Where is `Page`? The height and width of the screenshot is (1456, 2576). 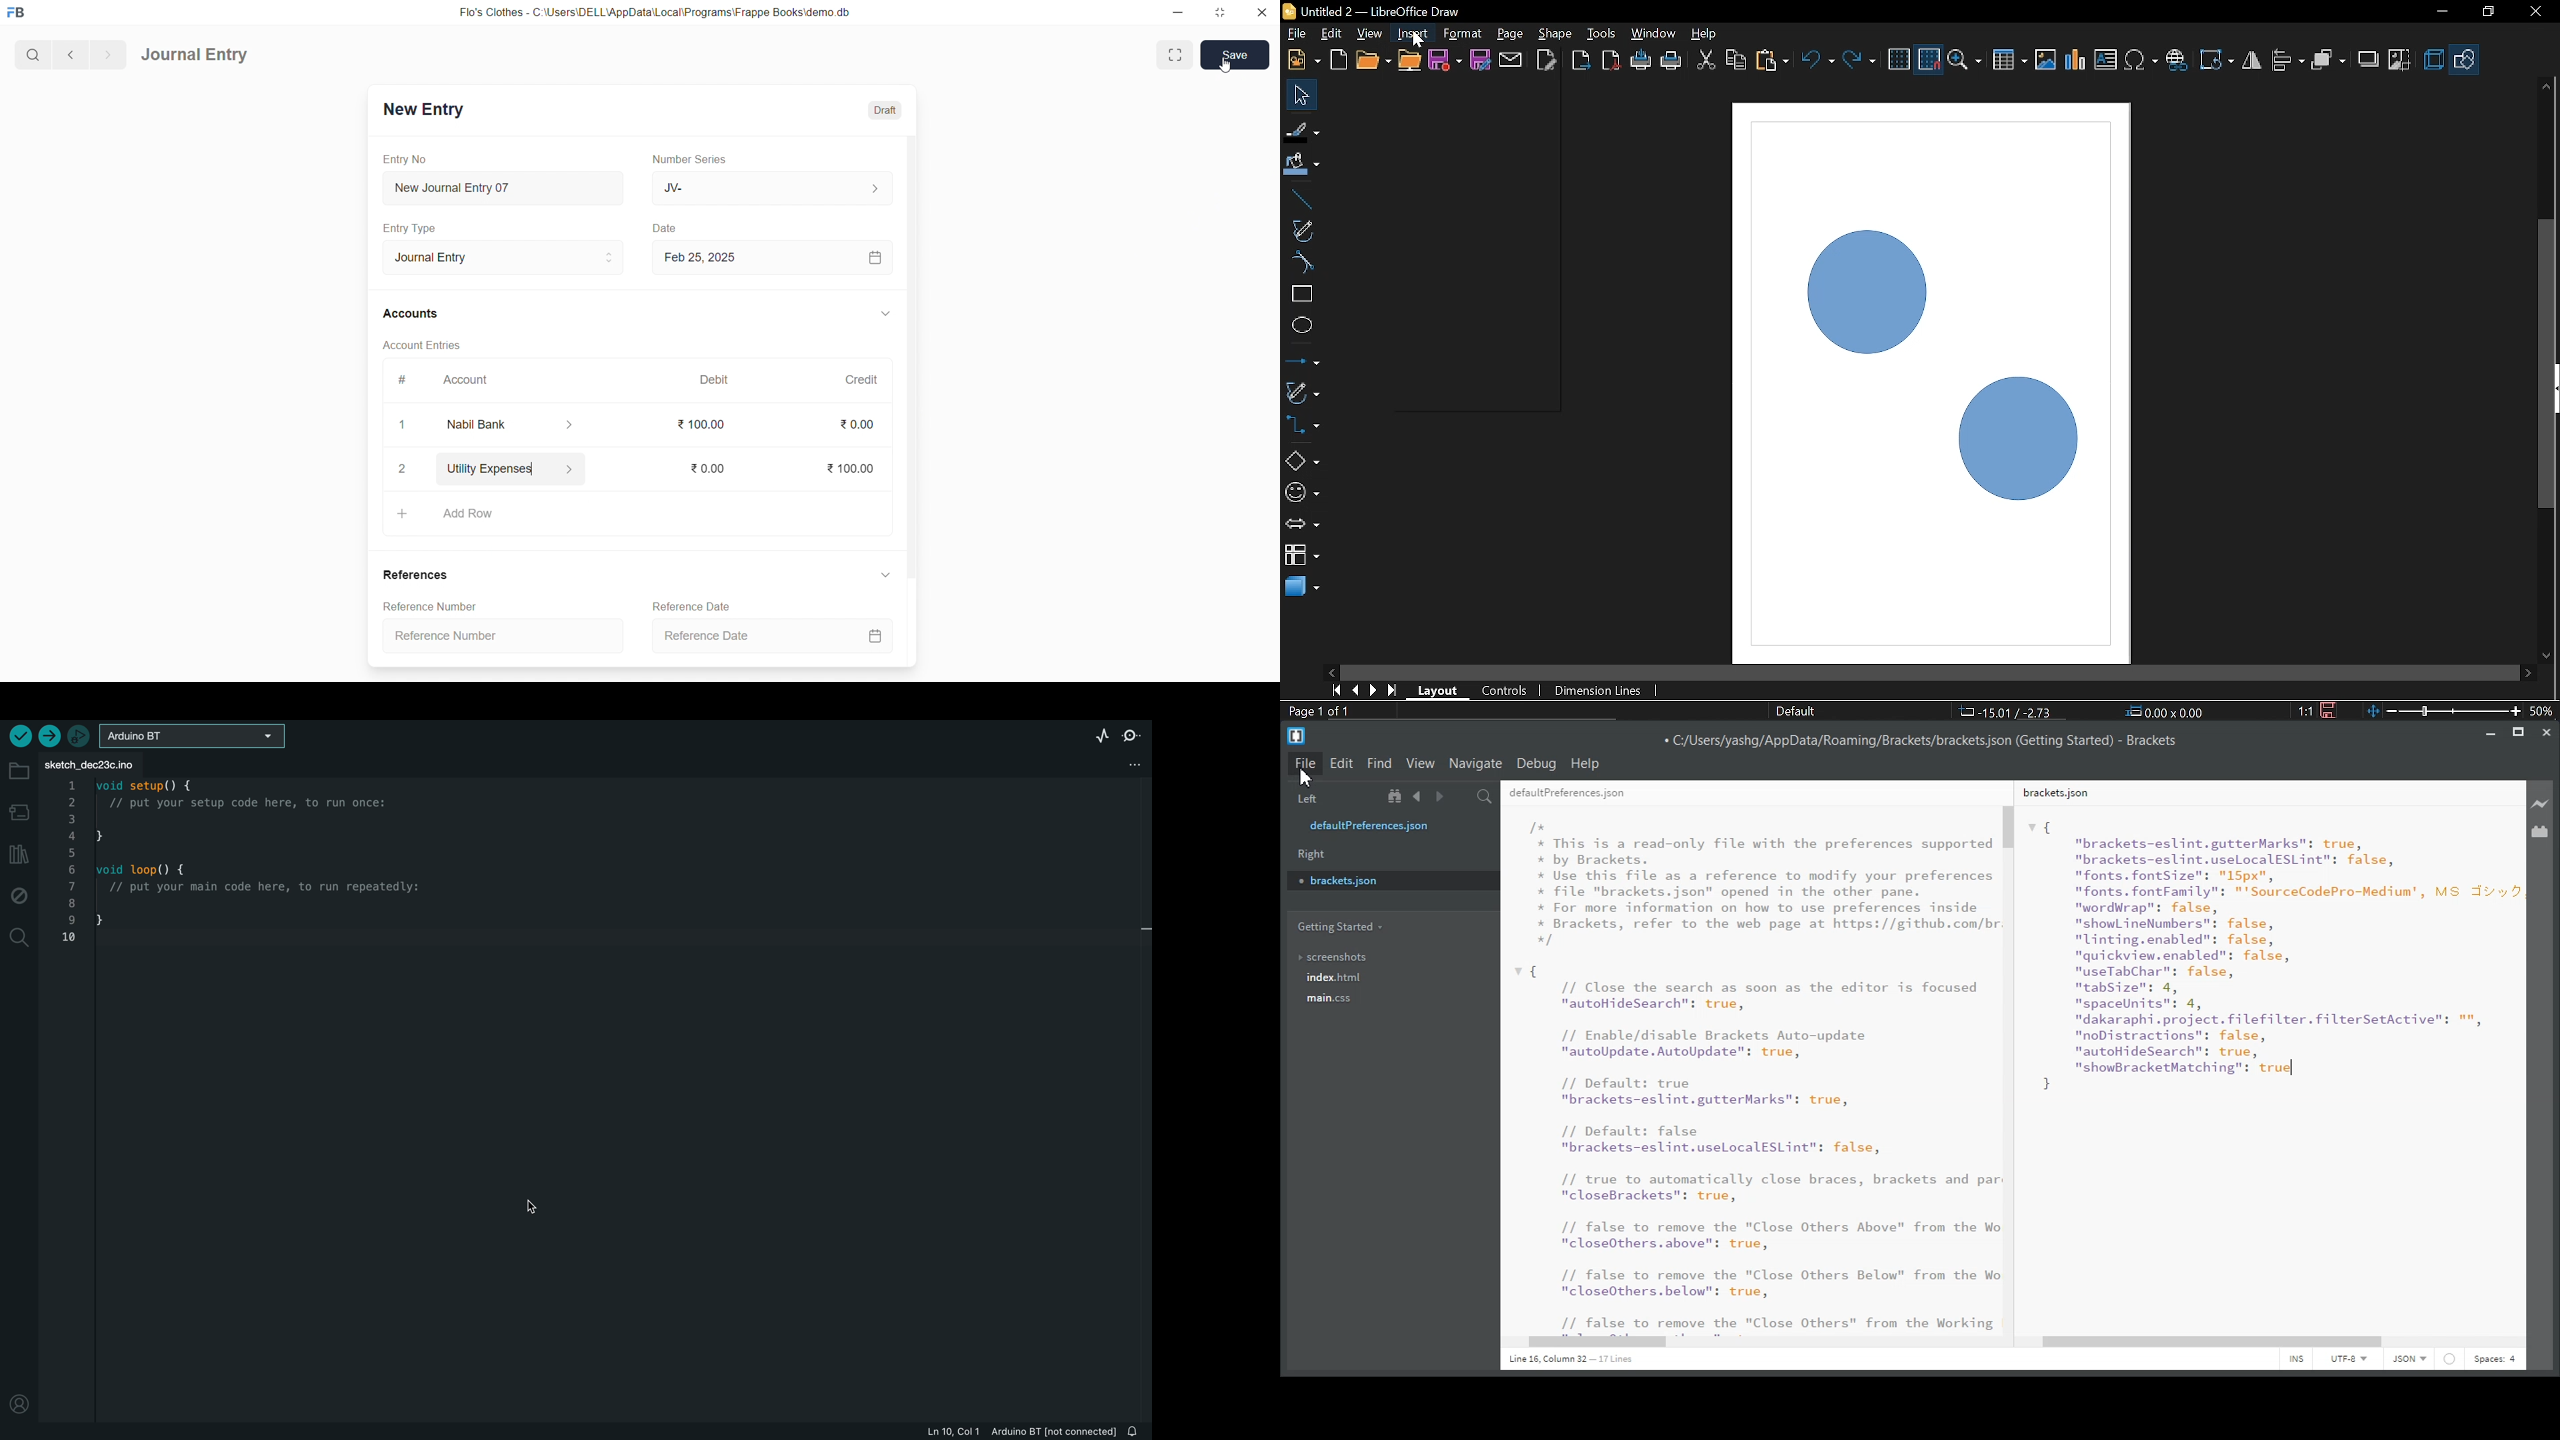 Page is located at coordinates (1509, 34).